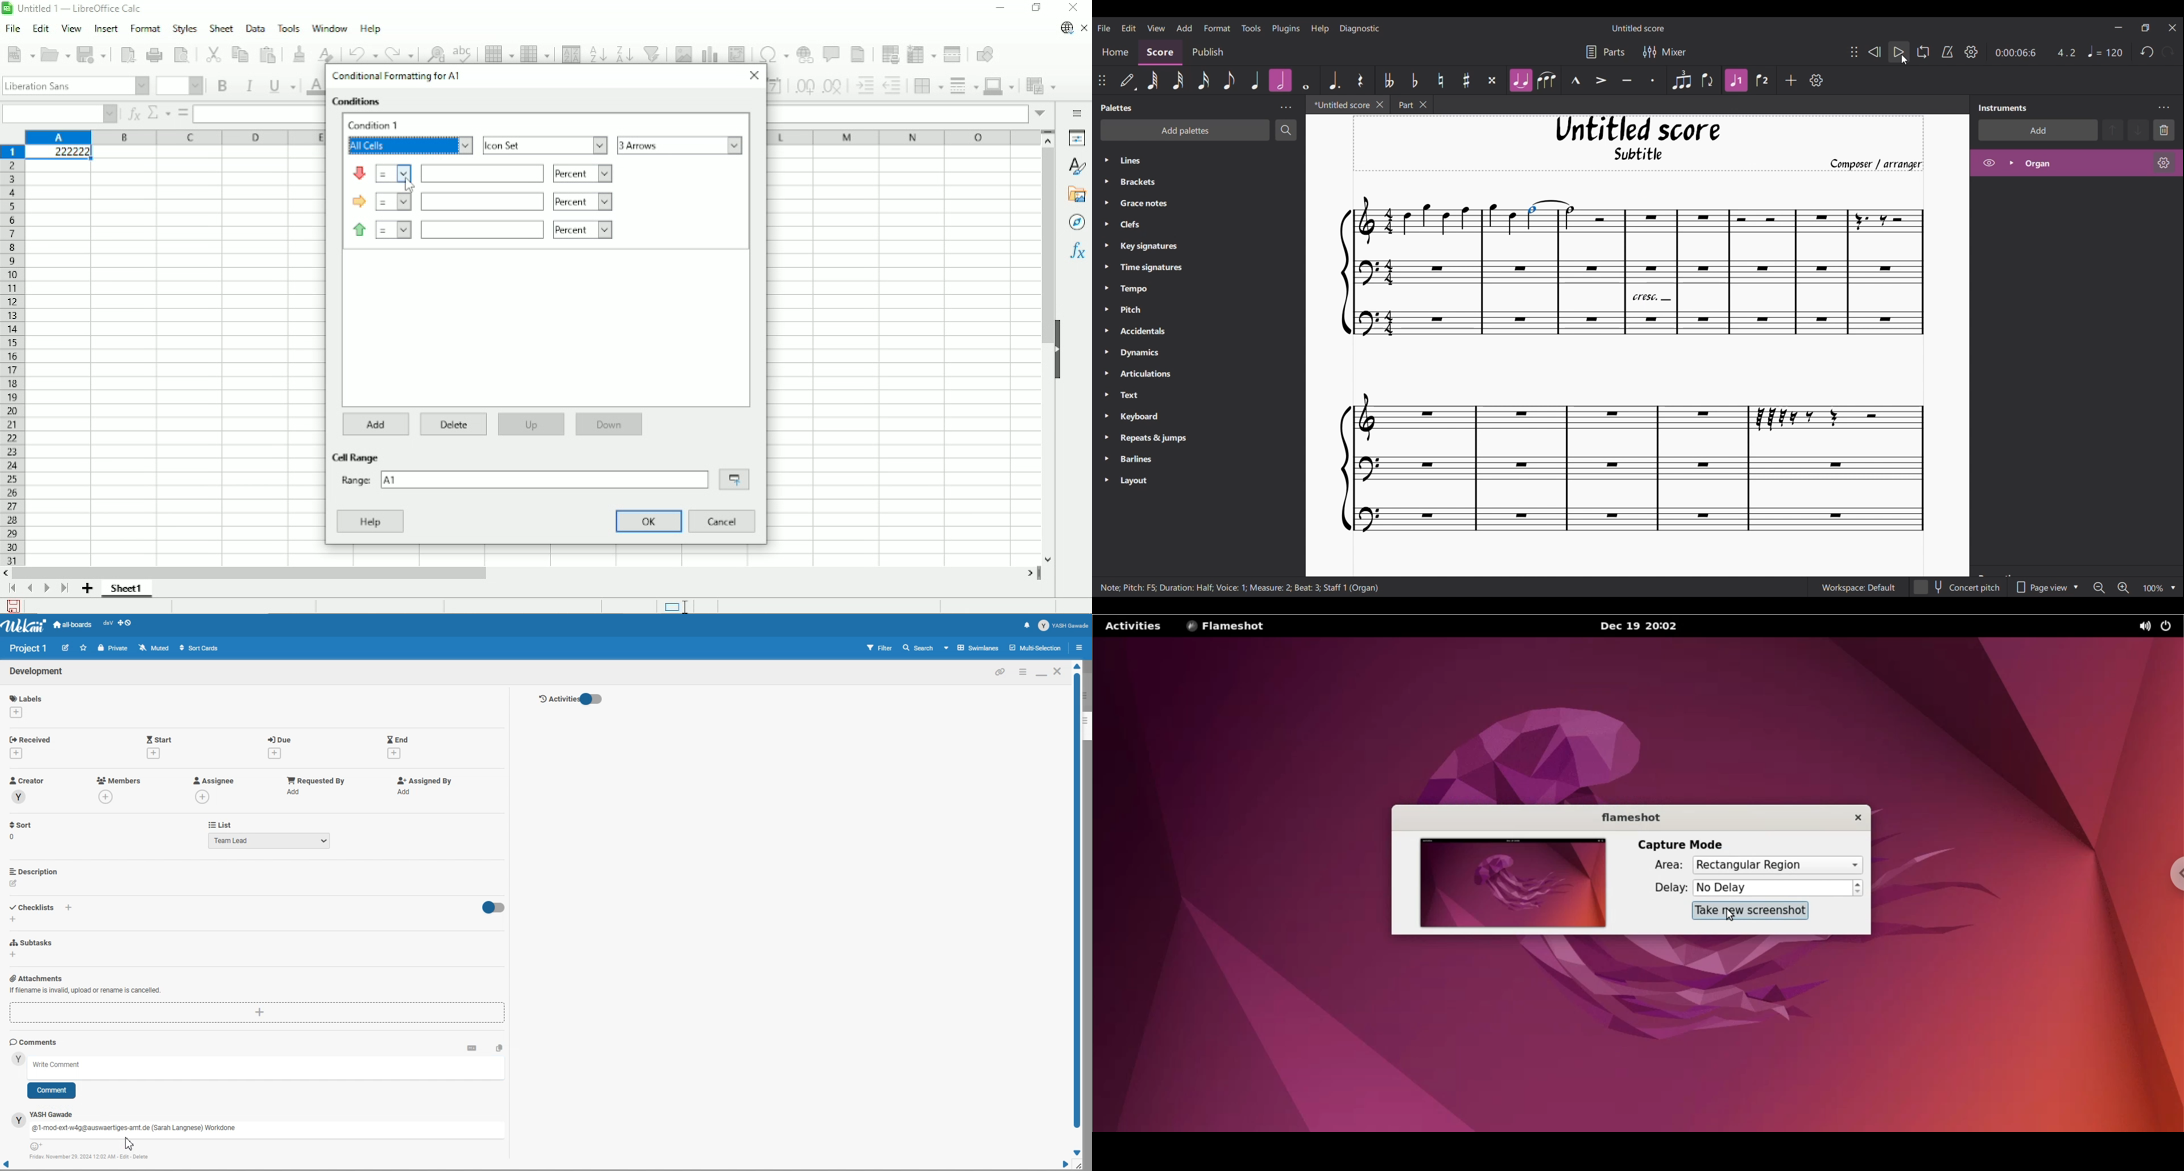  I want to click on Default, so click(1128, 81).